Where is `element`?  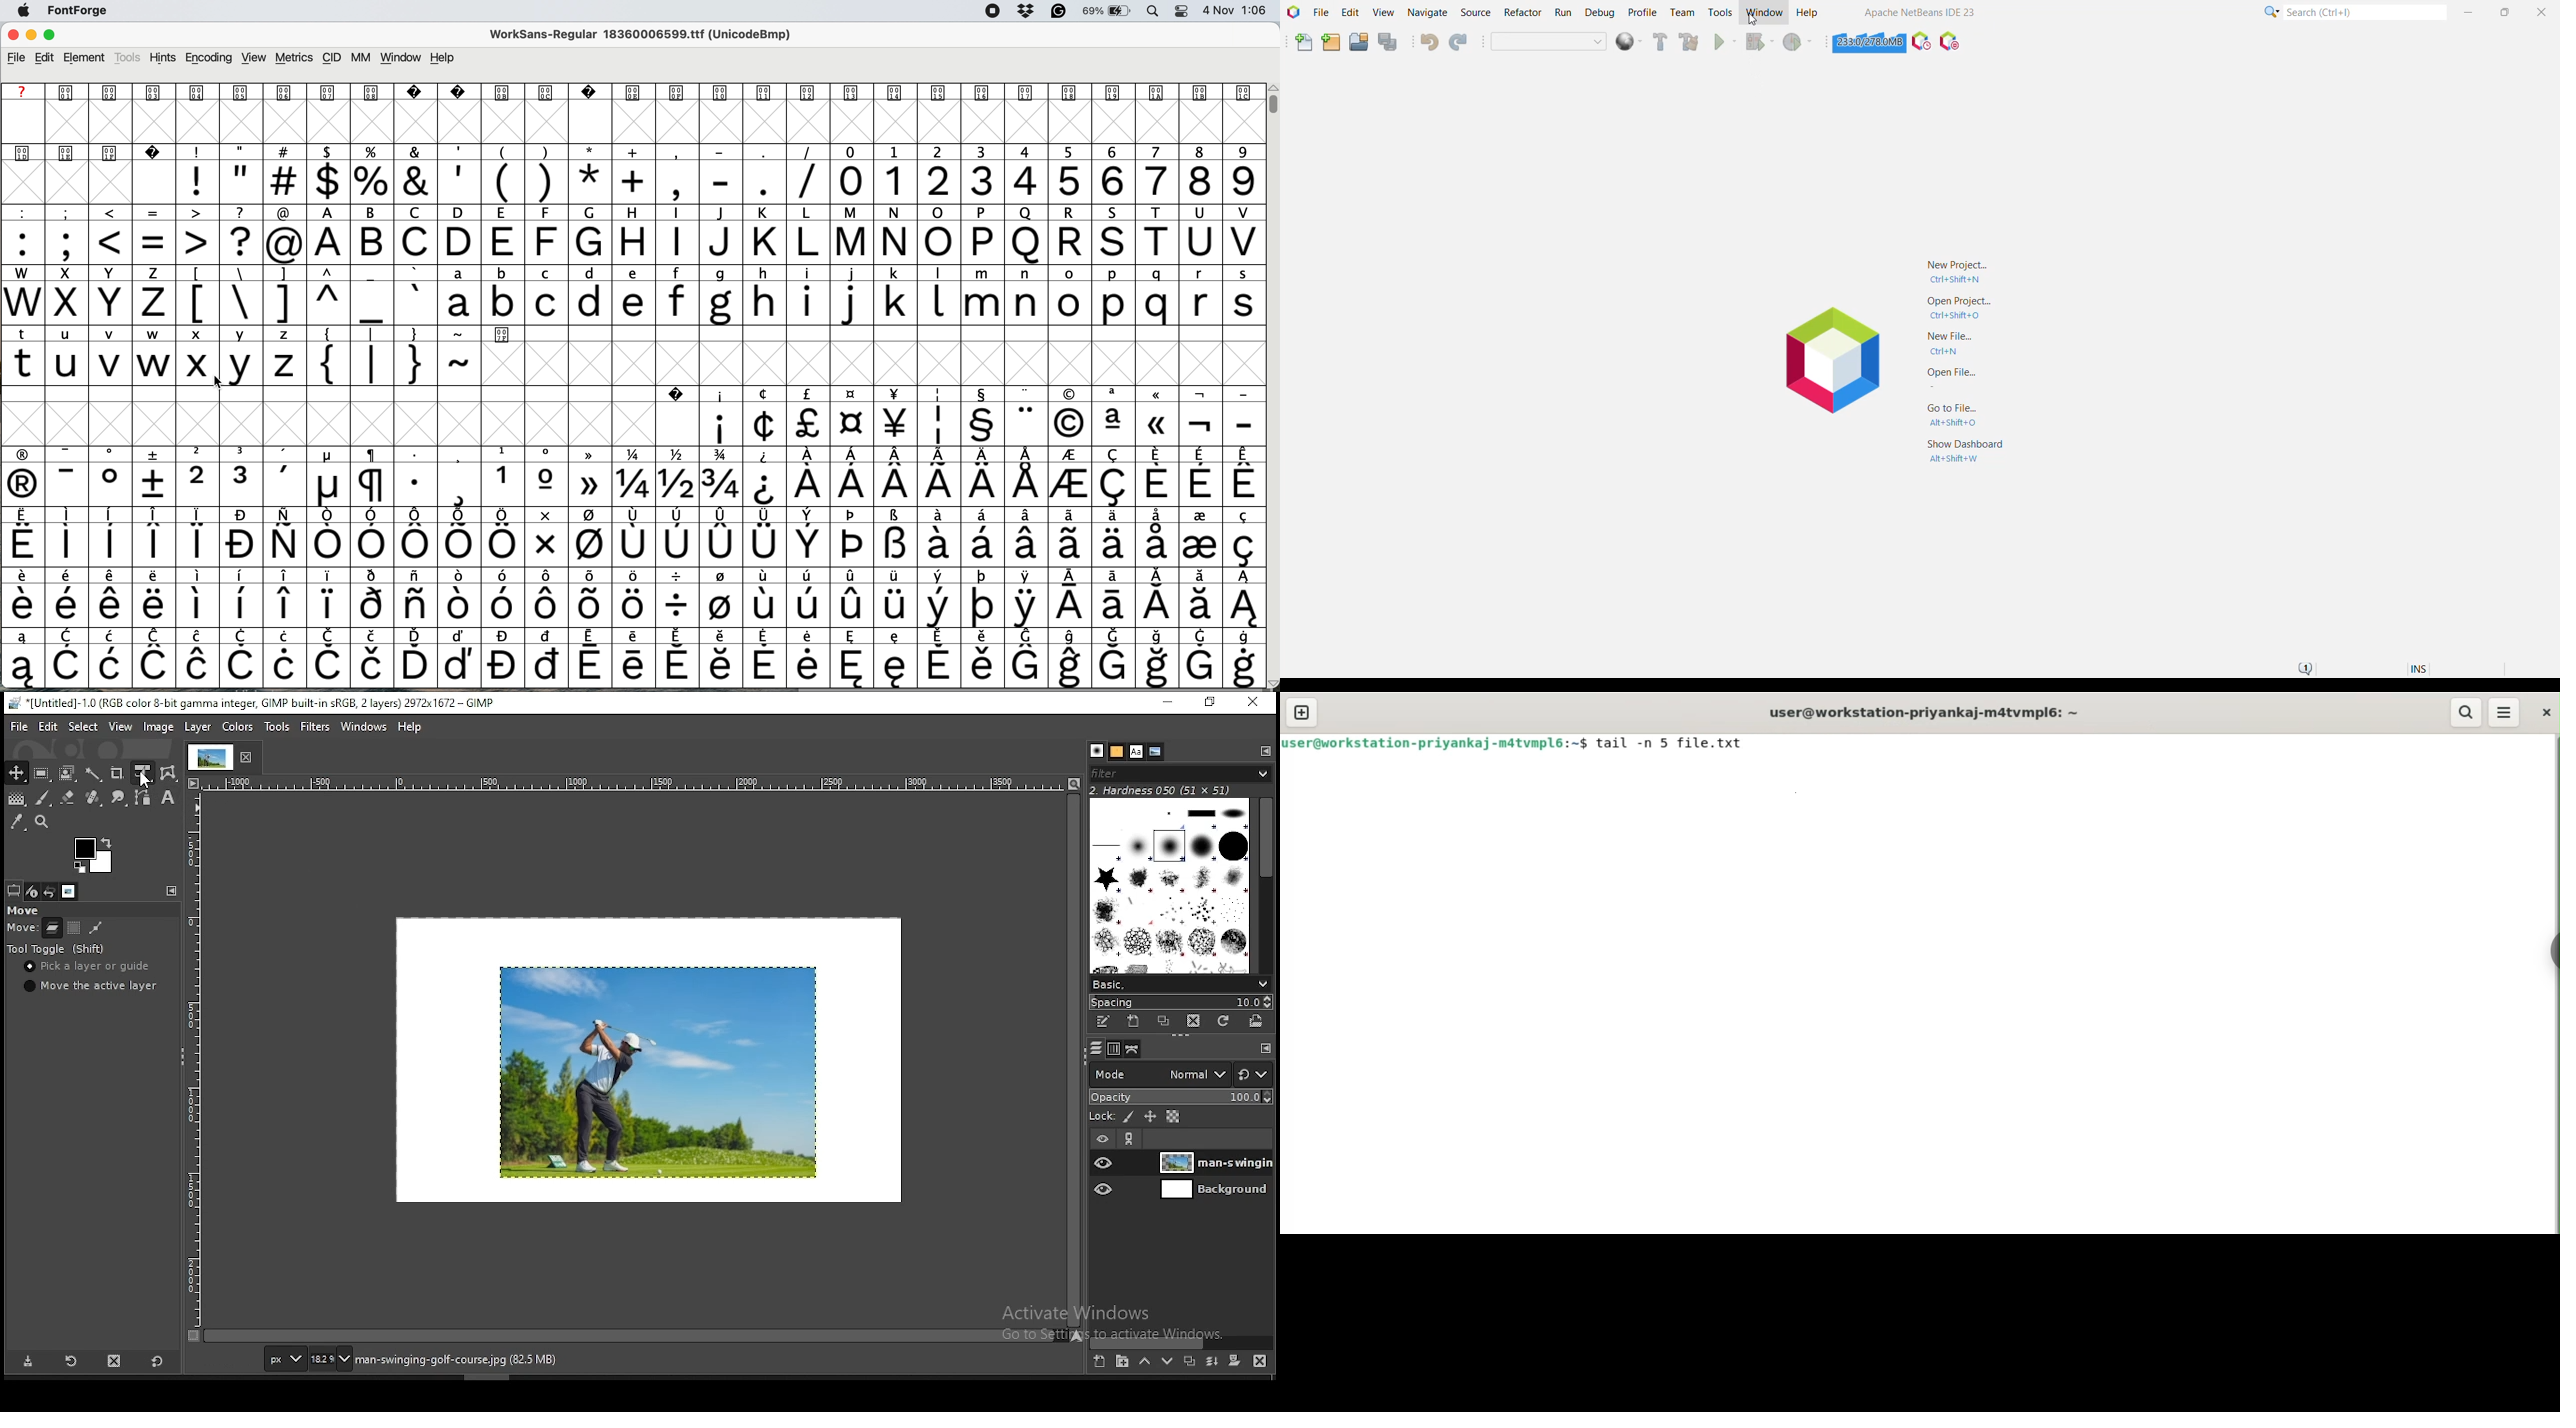
element is located at coordinates (86, 59).